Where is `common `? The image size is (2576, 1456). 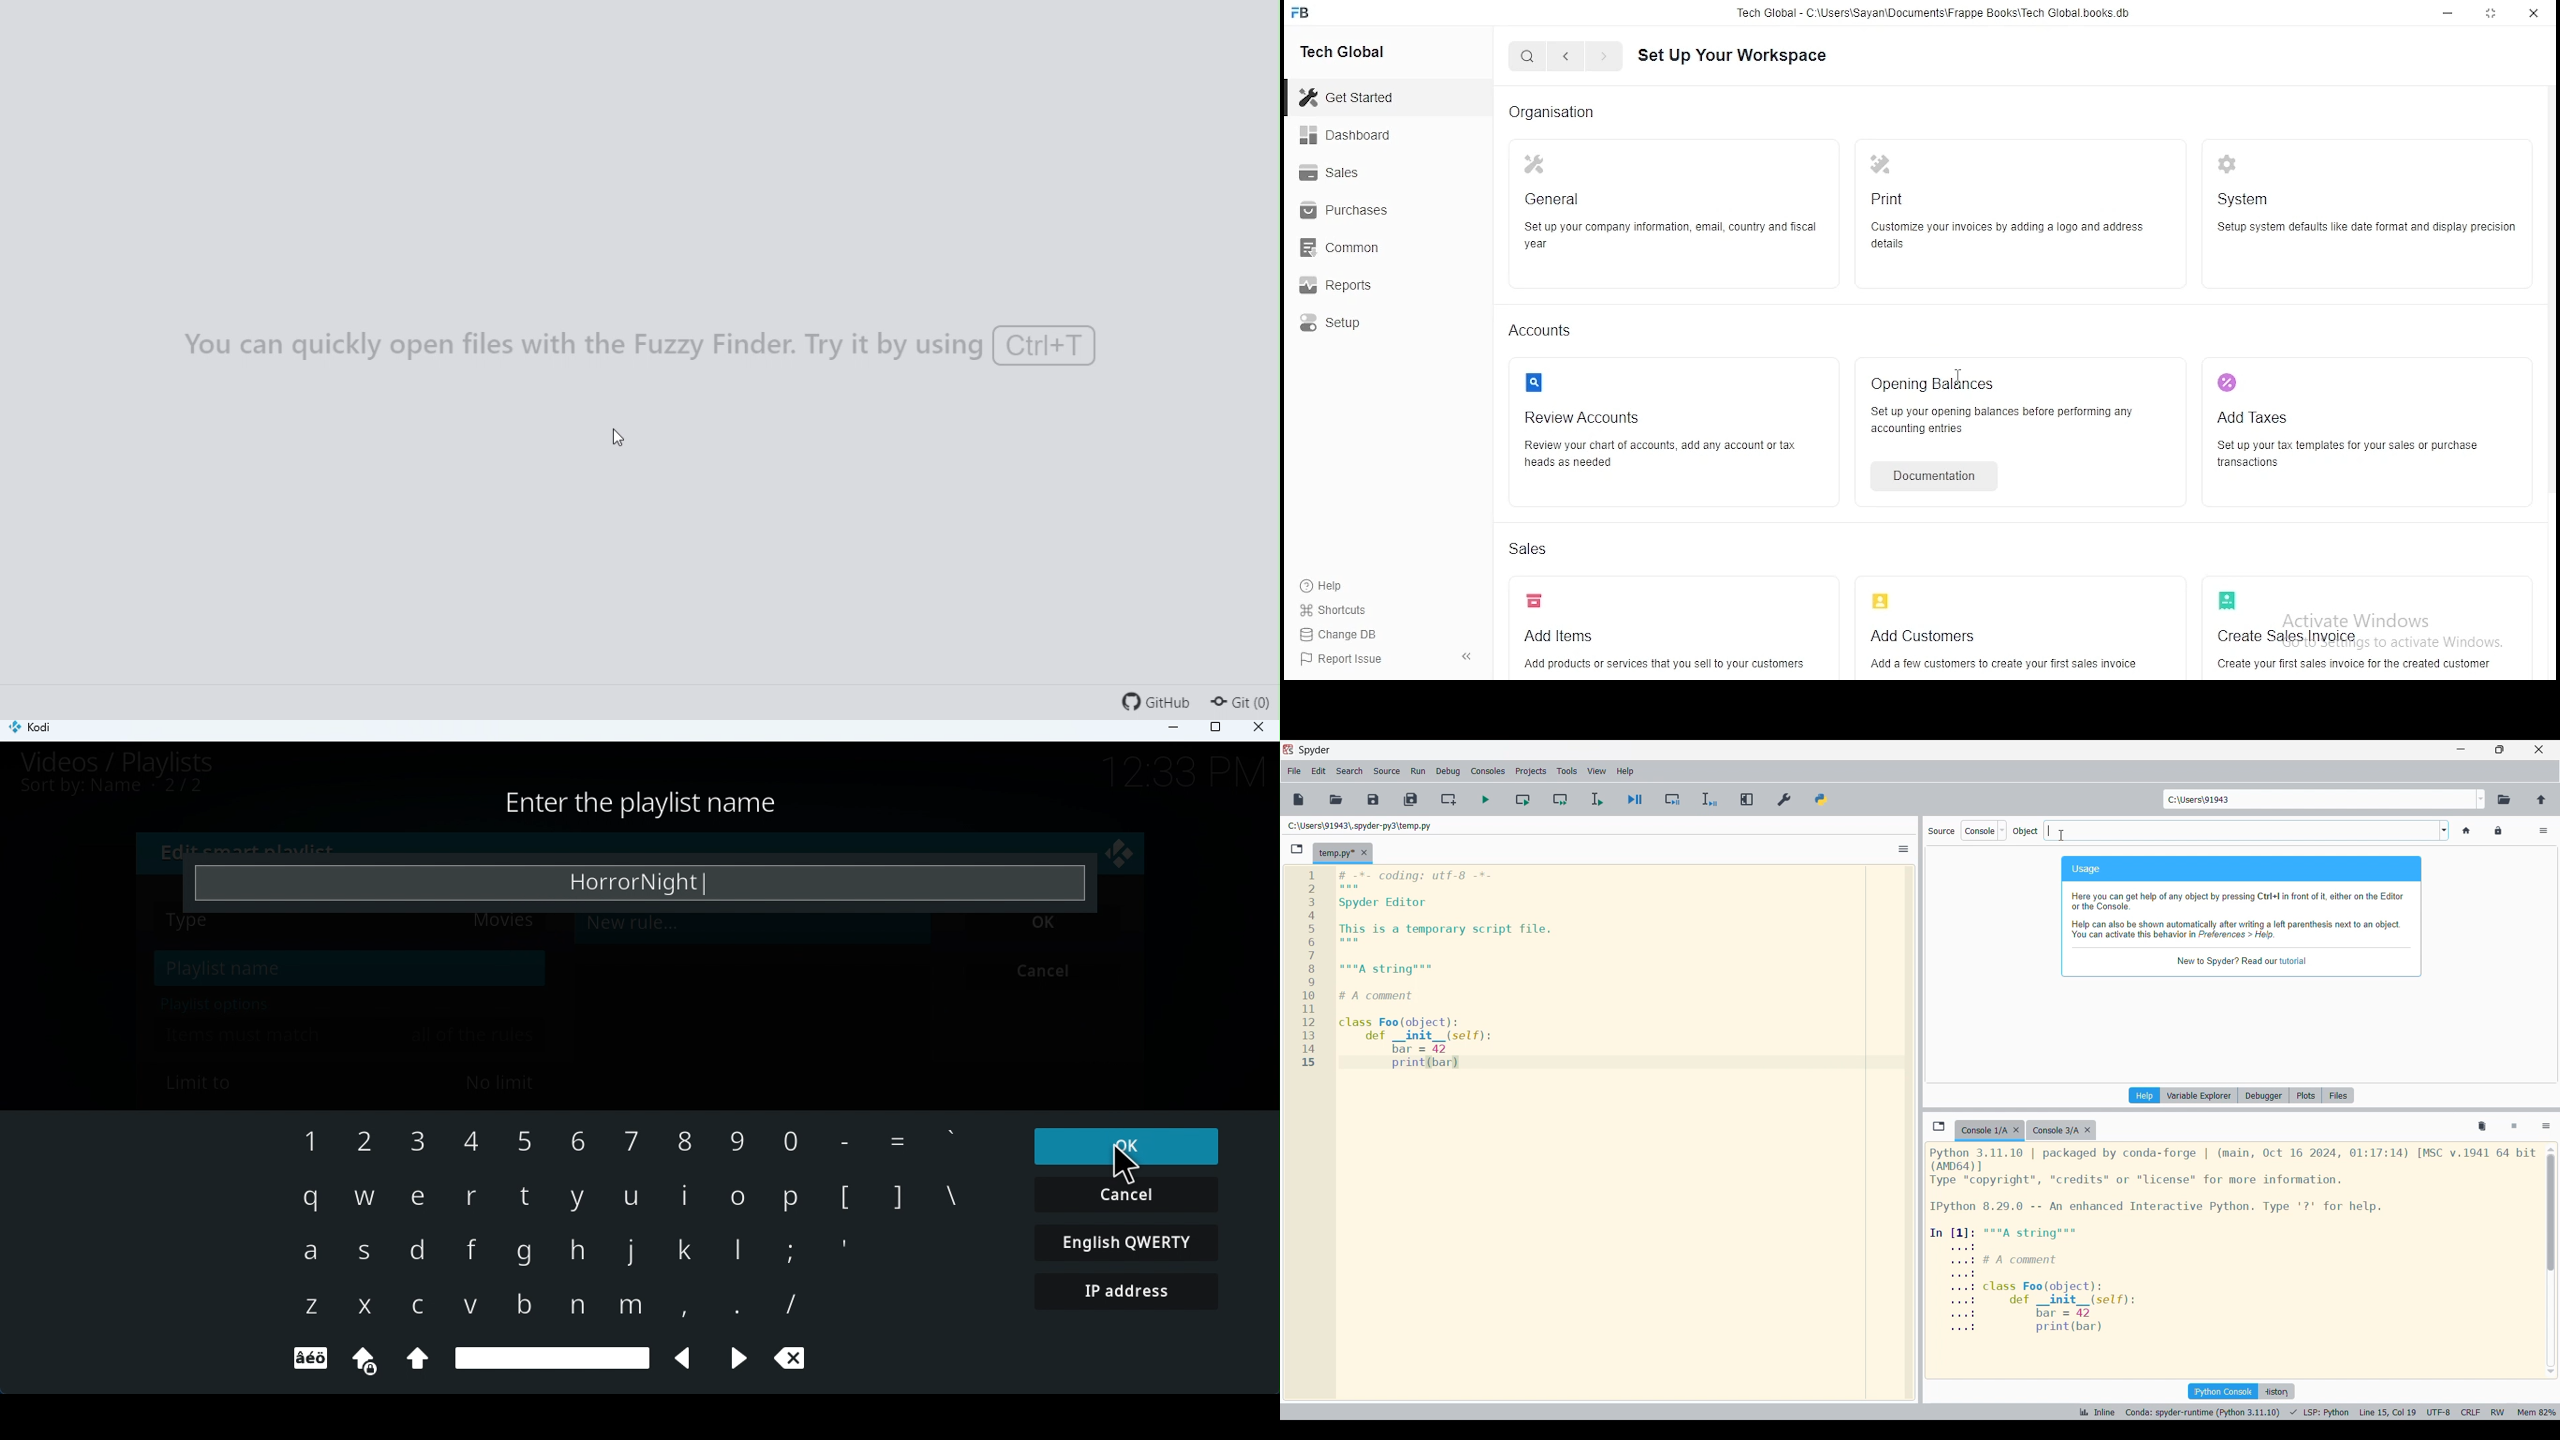 common  is located at coordinates (1360, 250).